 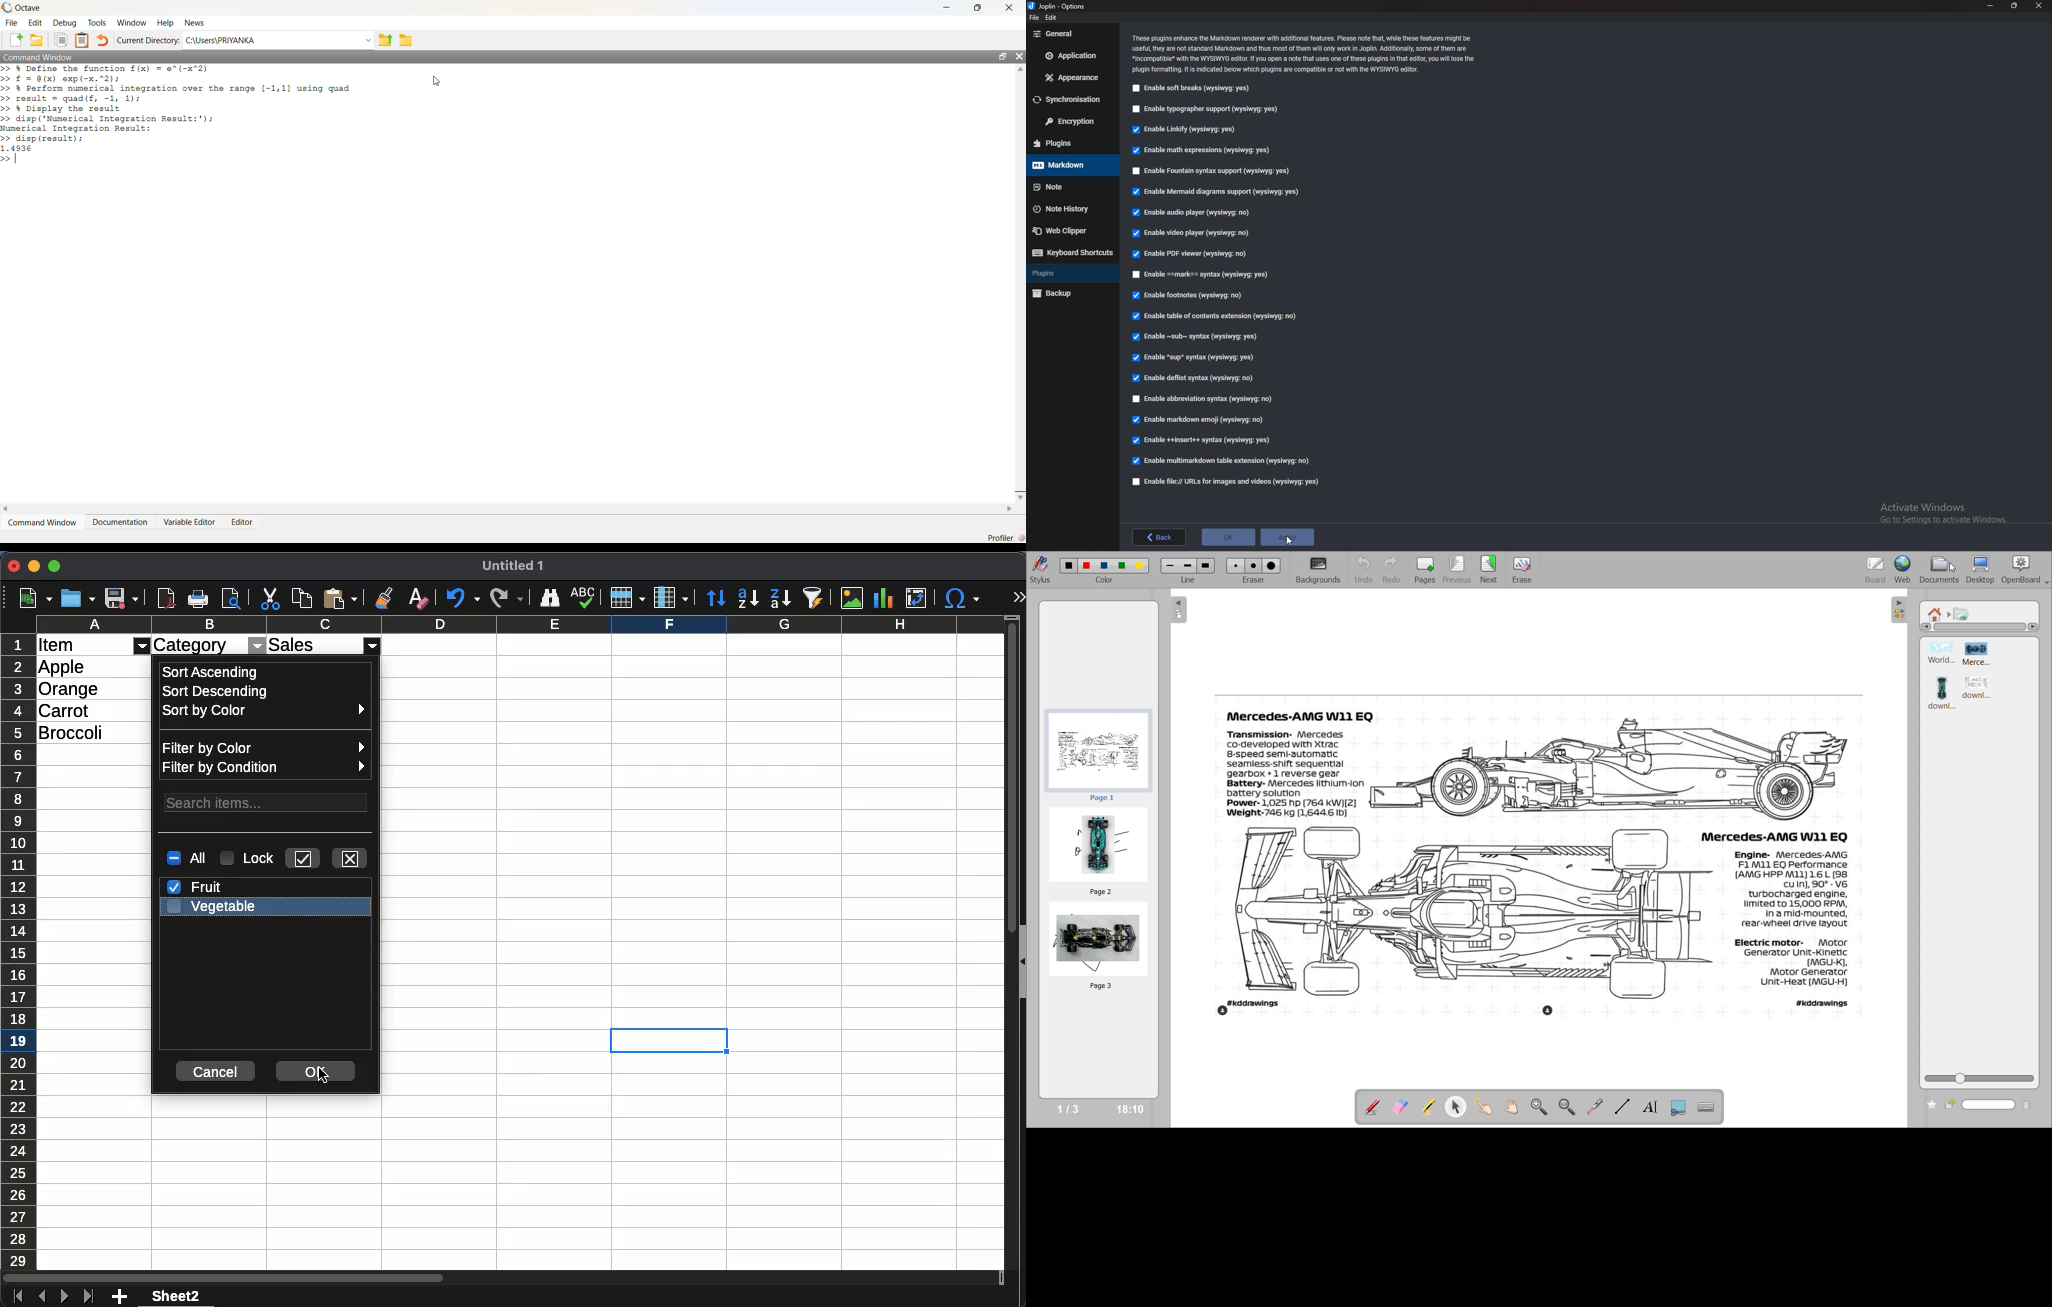 I want to click on Enable insert syntax, so click(x=1203, y=440).